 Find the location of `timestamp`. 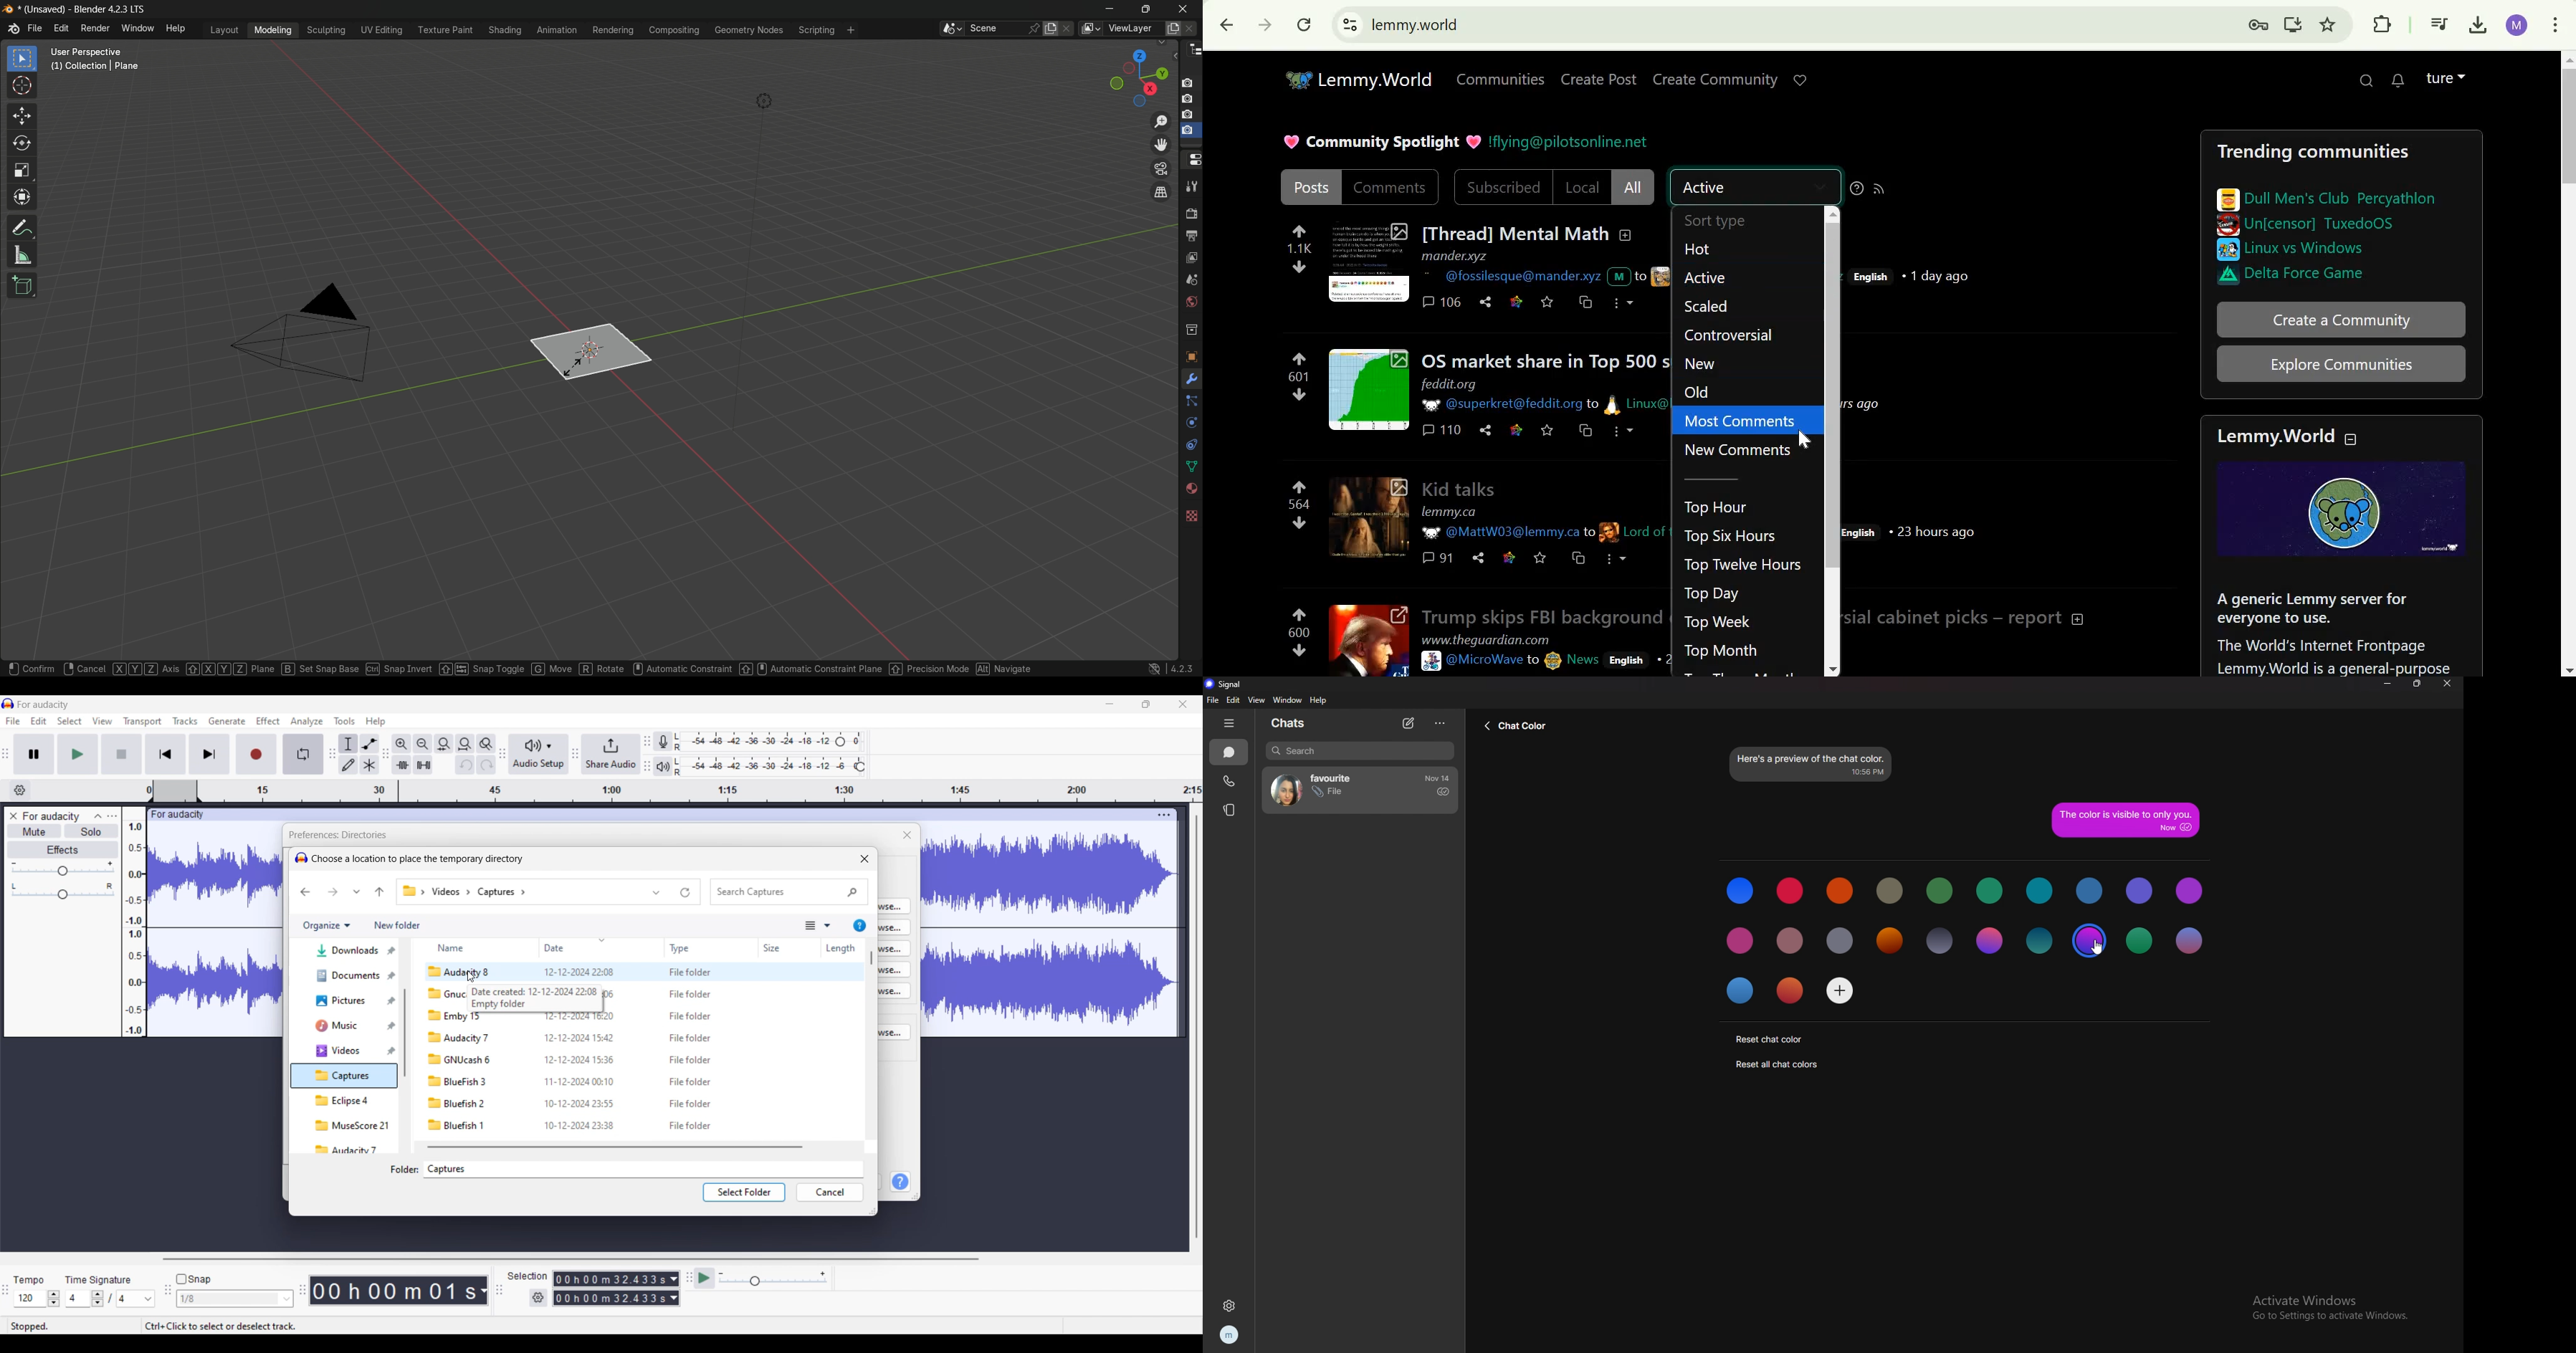

timestamp is located at coordinates (675, 791).